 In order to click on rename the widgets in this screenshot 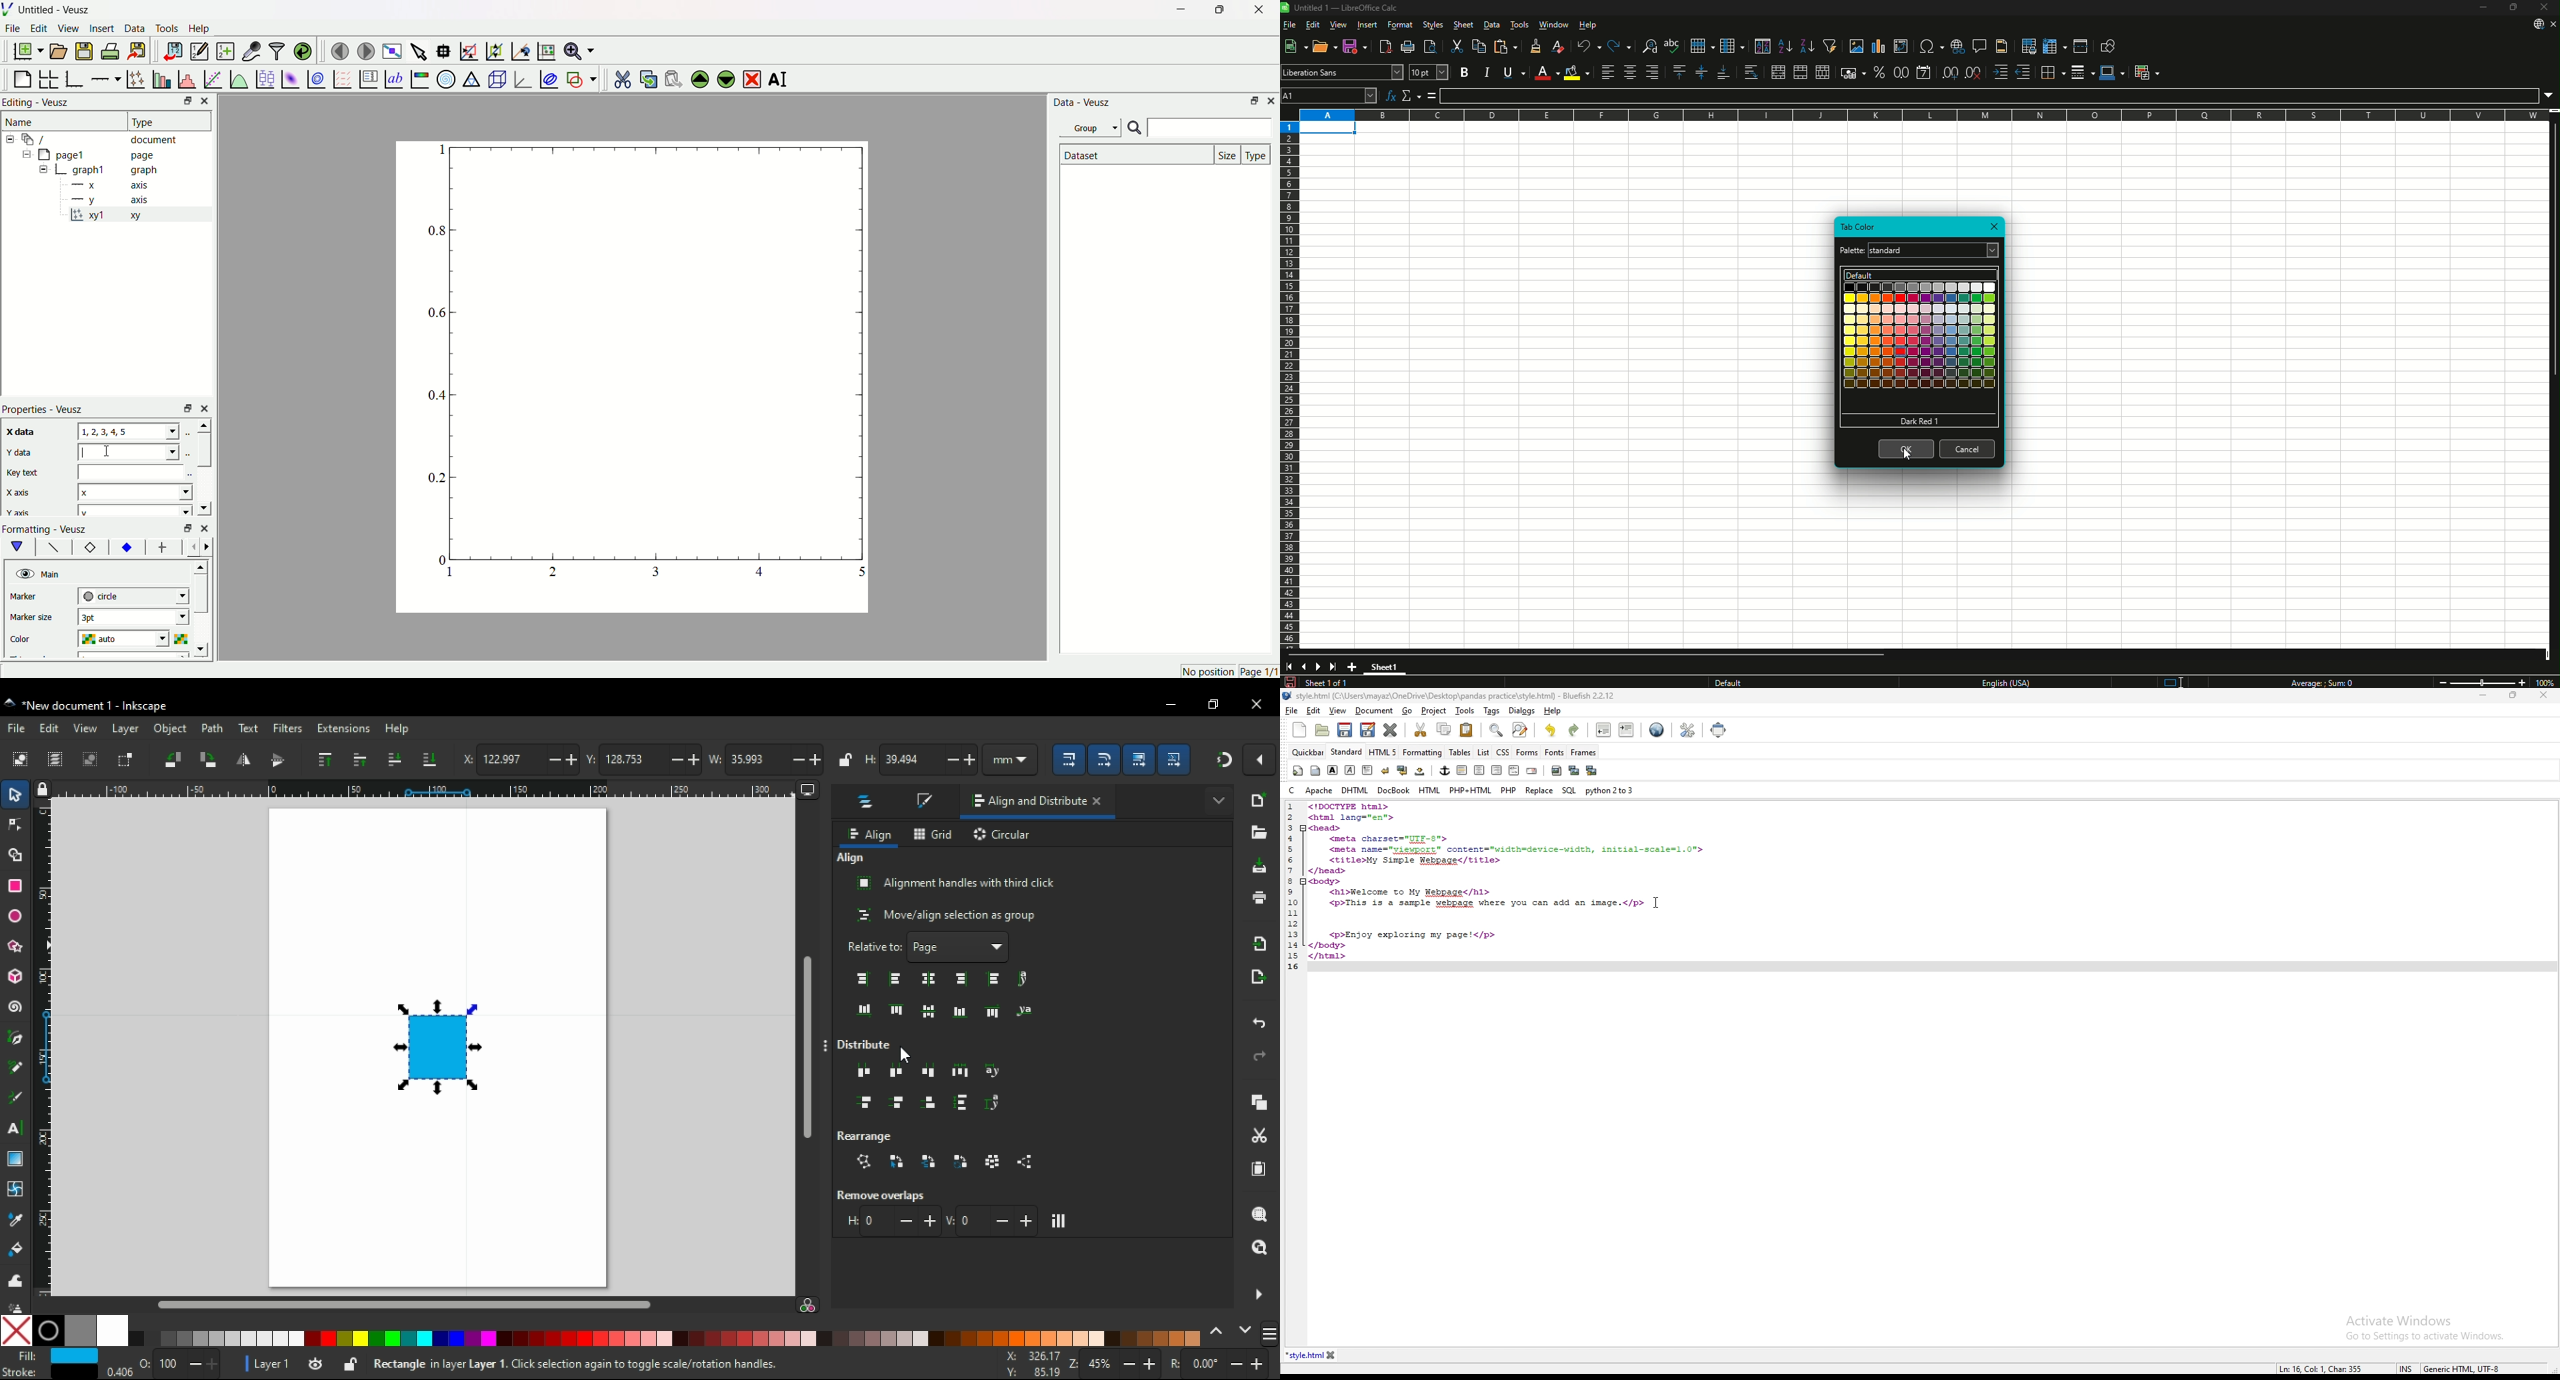, I will do `click(780, 80)`.